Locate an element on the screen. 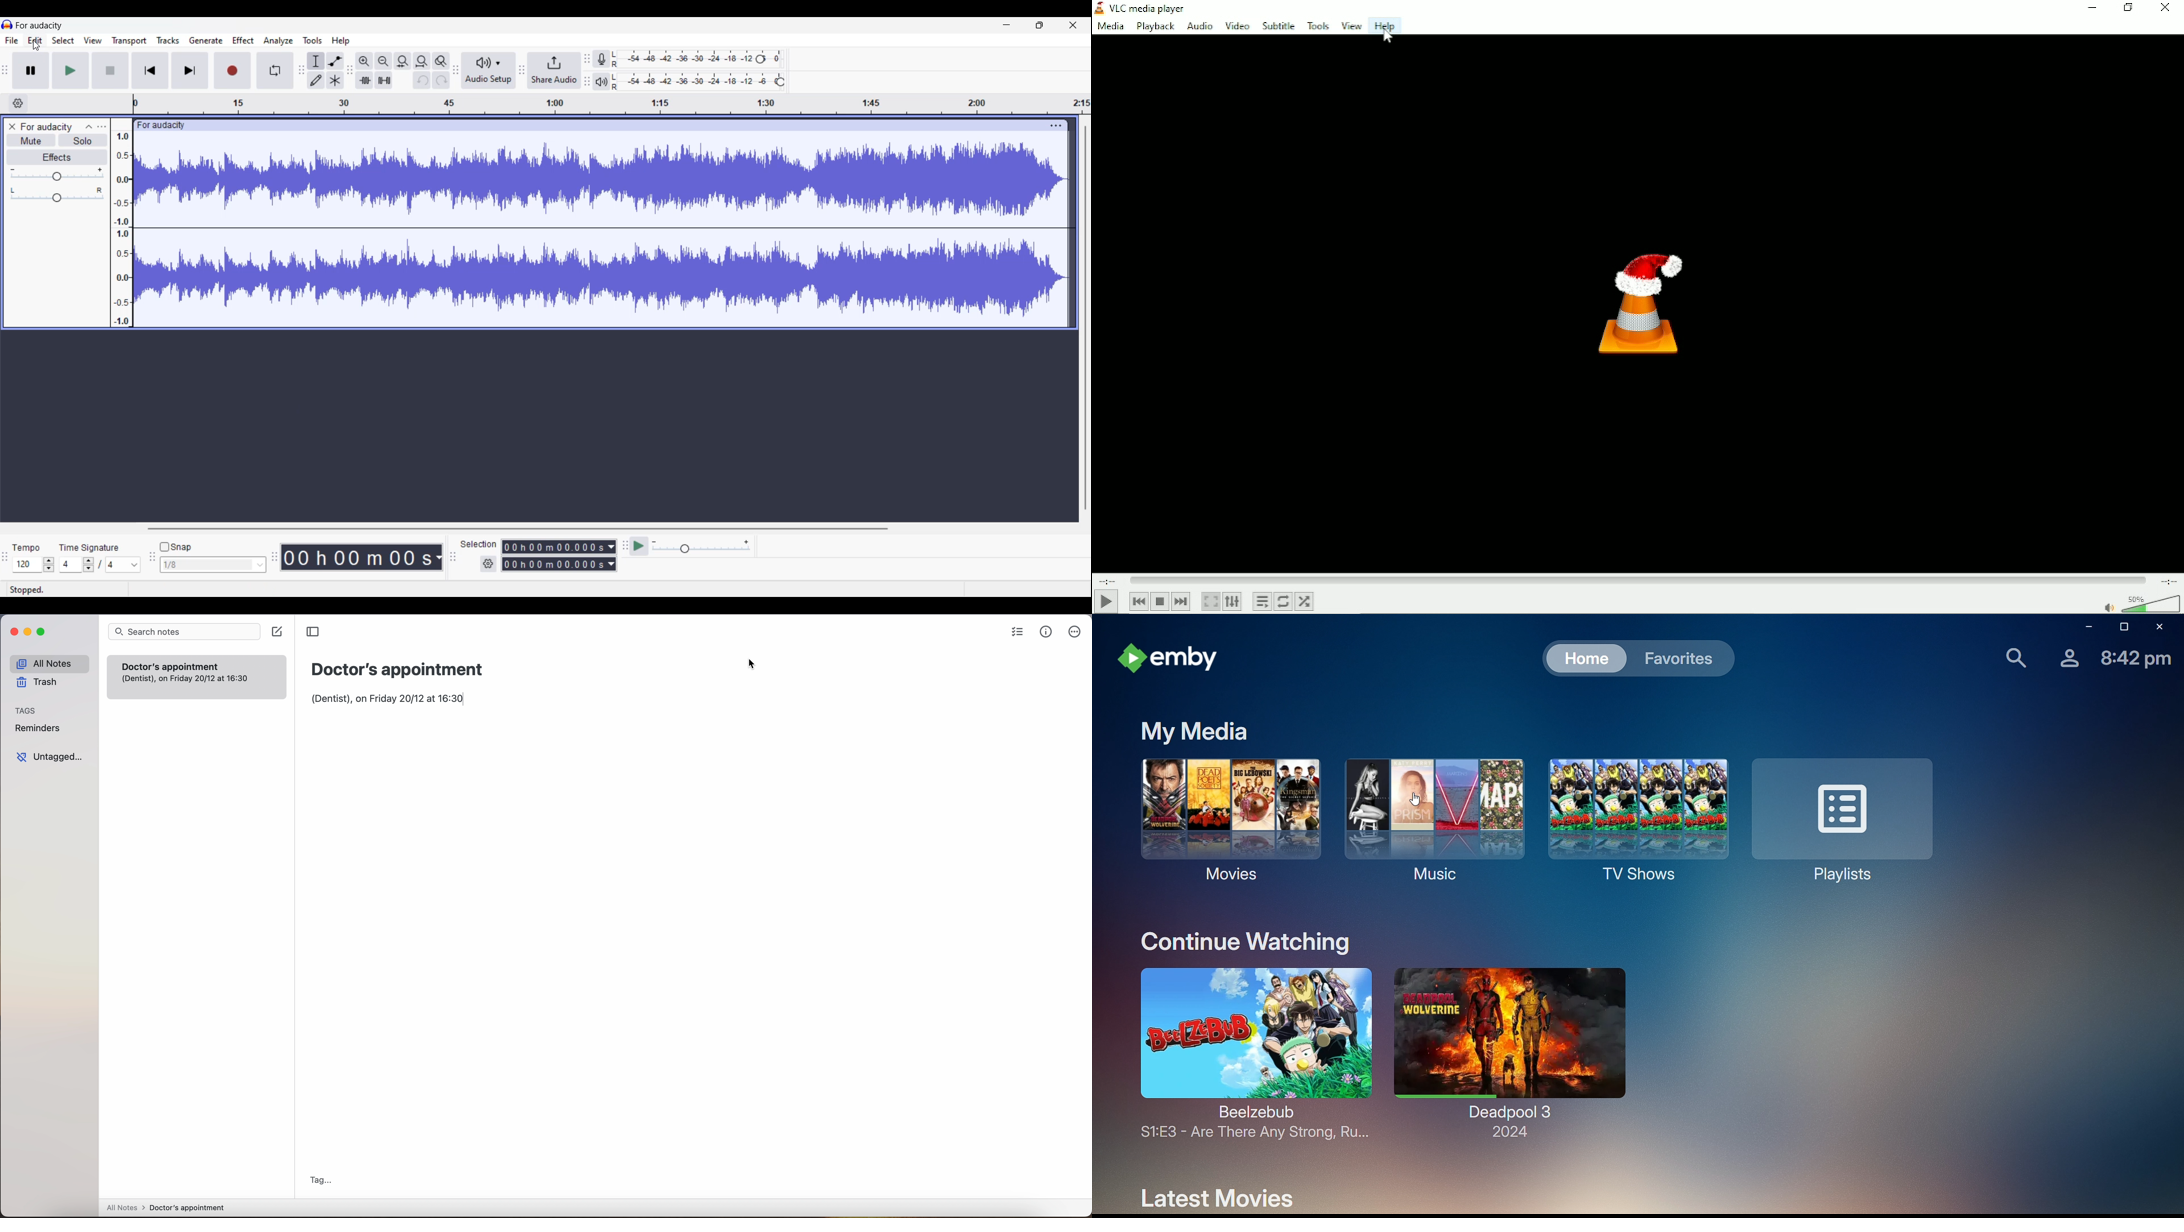 The width and height of the screenshot is (2184, 1232). Zoom toggle is located at coordinates (441, 61).